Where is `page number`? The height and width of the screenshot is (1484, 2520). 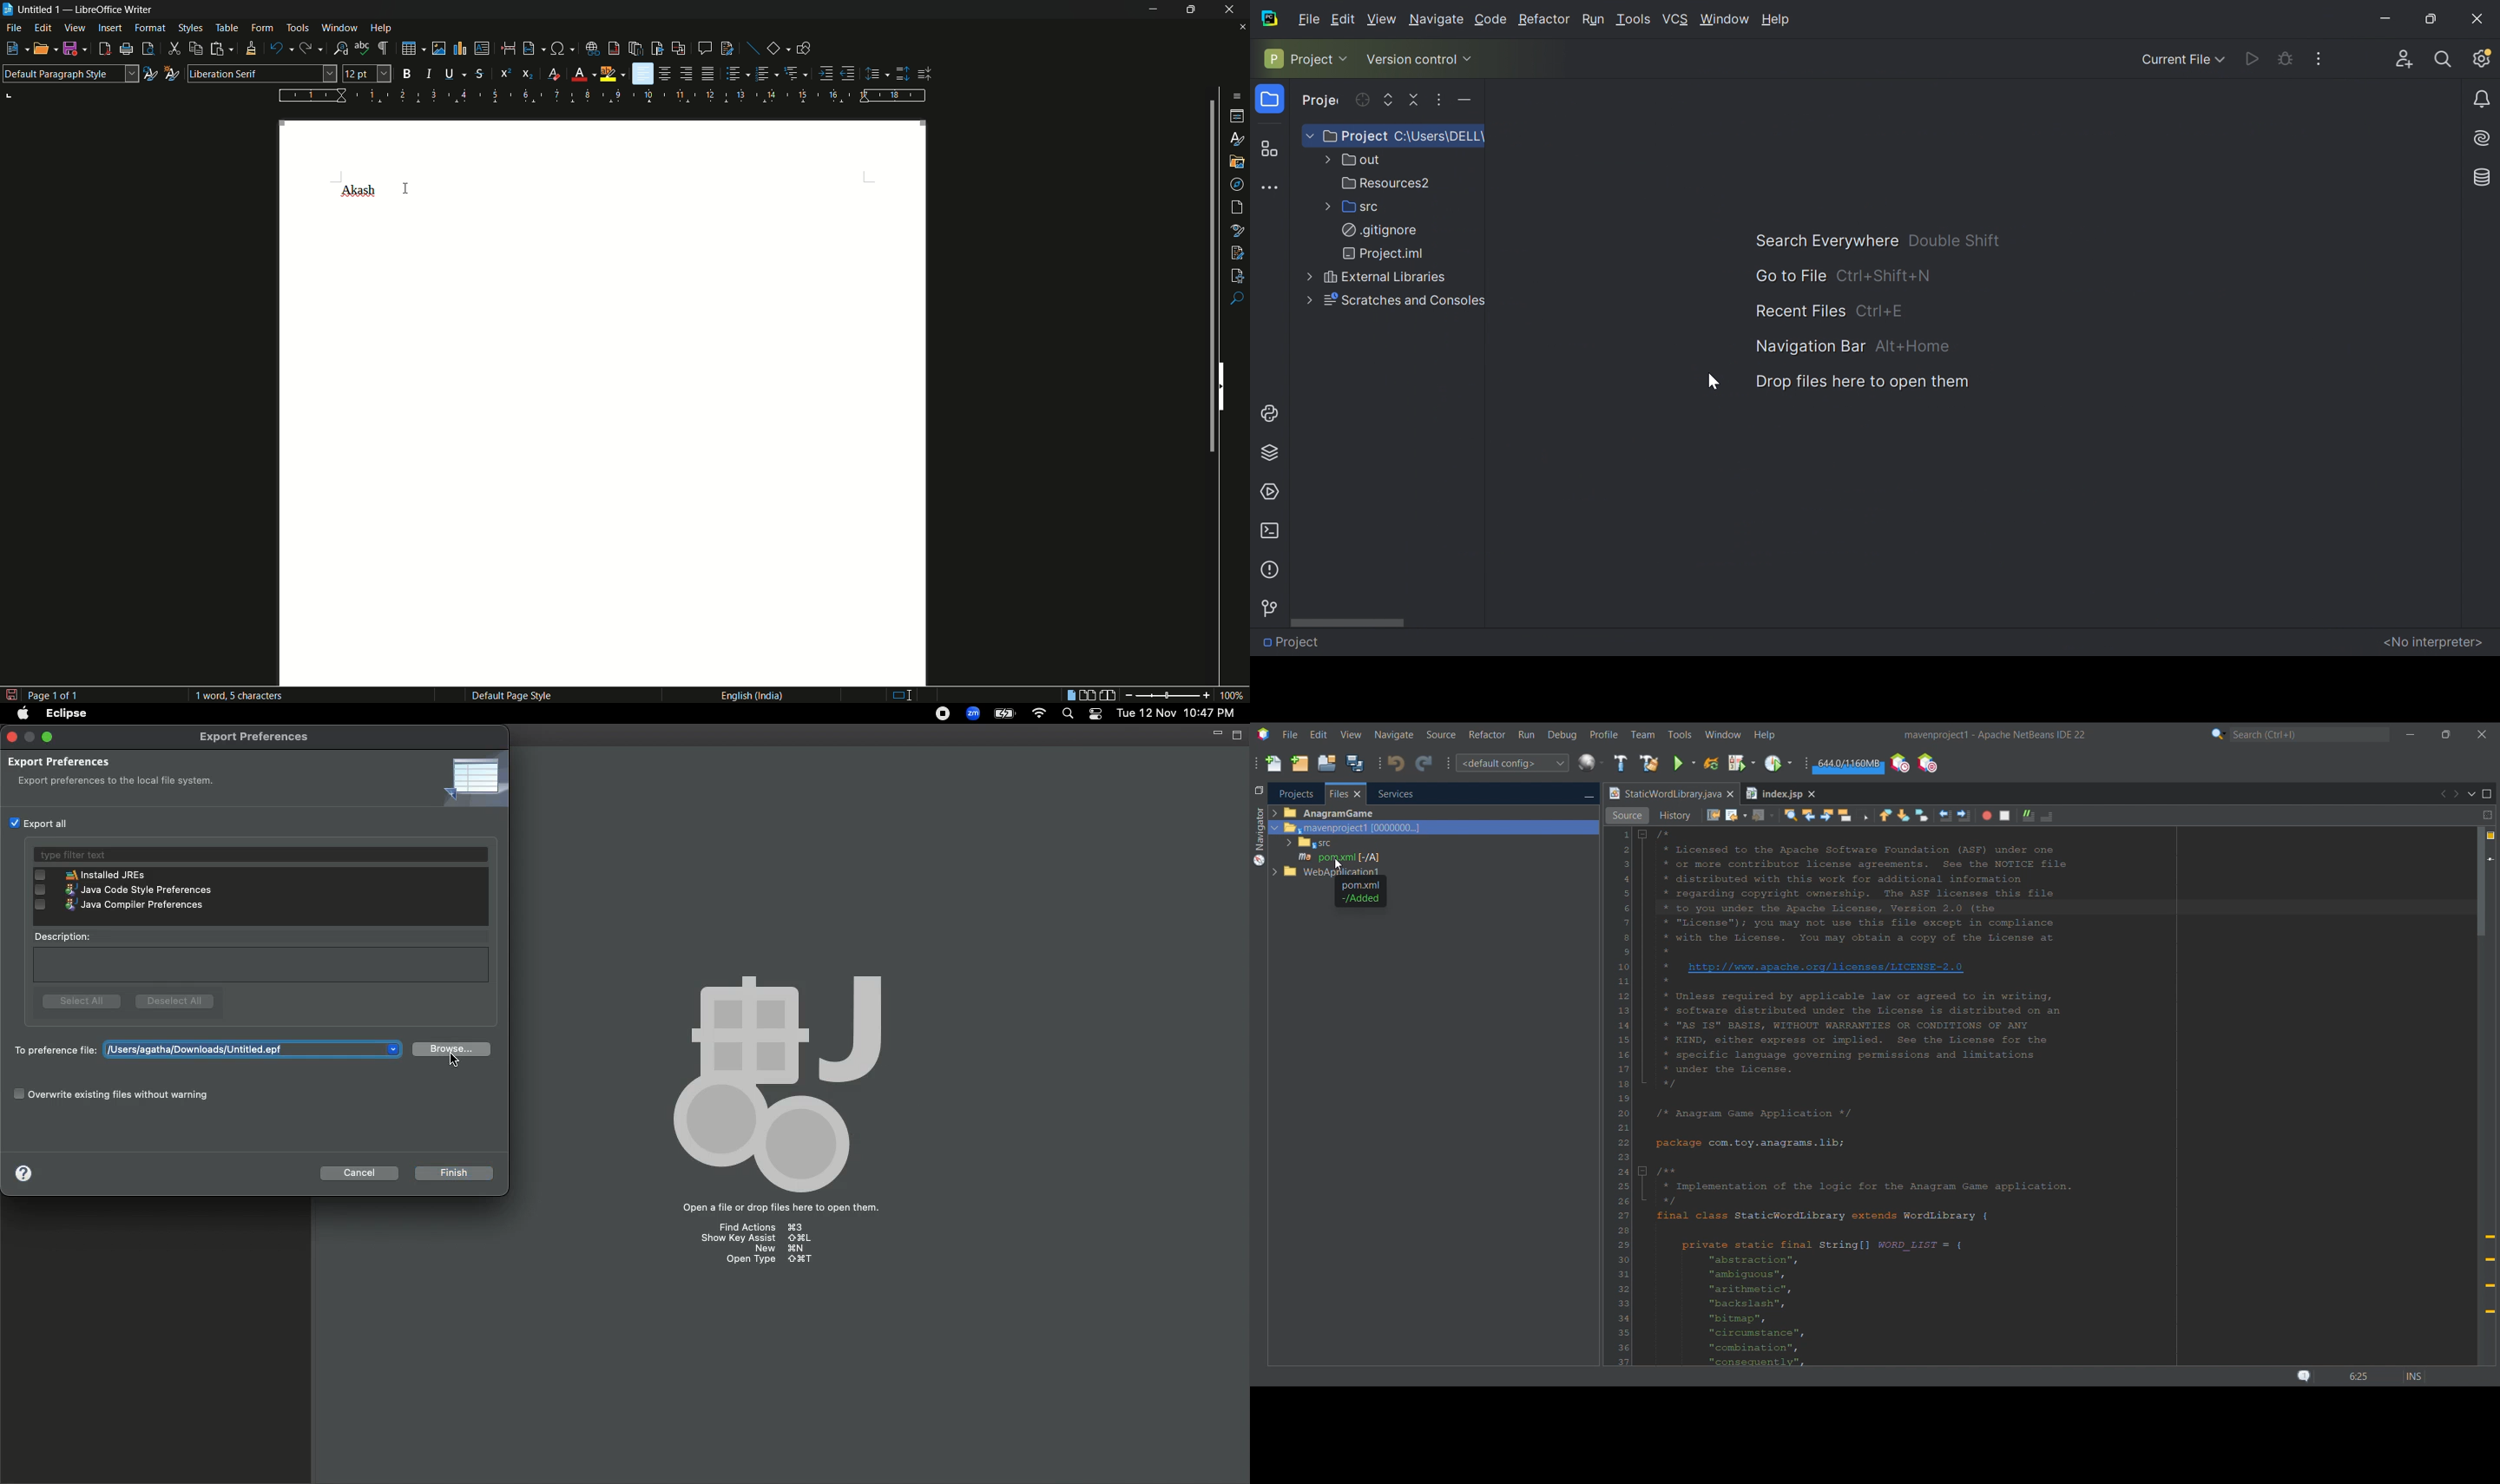
page number is located at coordinates (44, 693).